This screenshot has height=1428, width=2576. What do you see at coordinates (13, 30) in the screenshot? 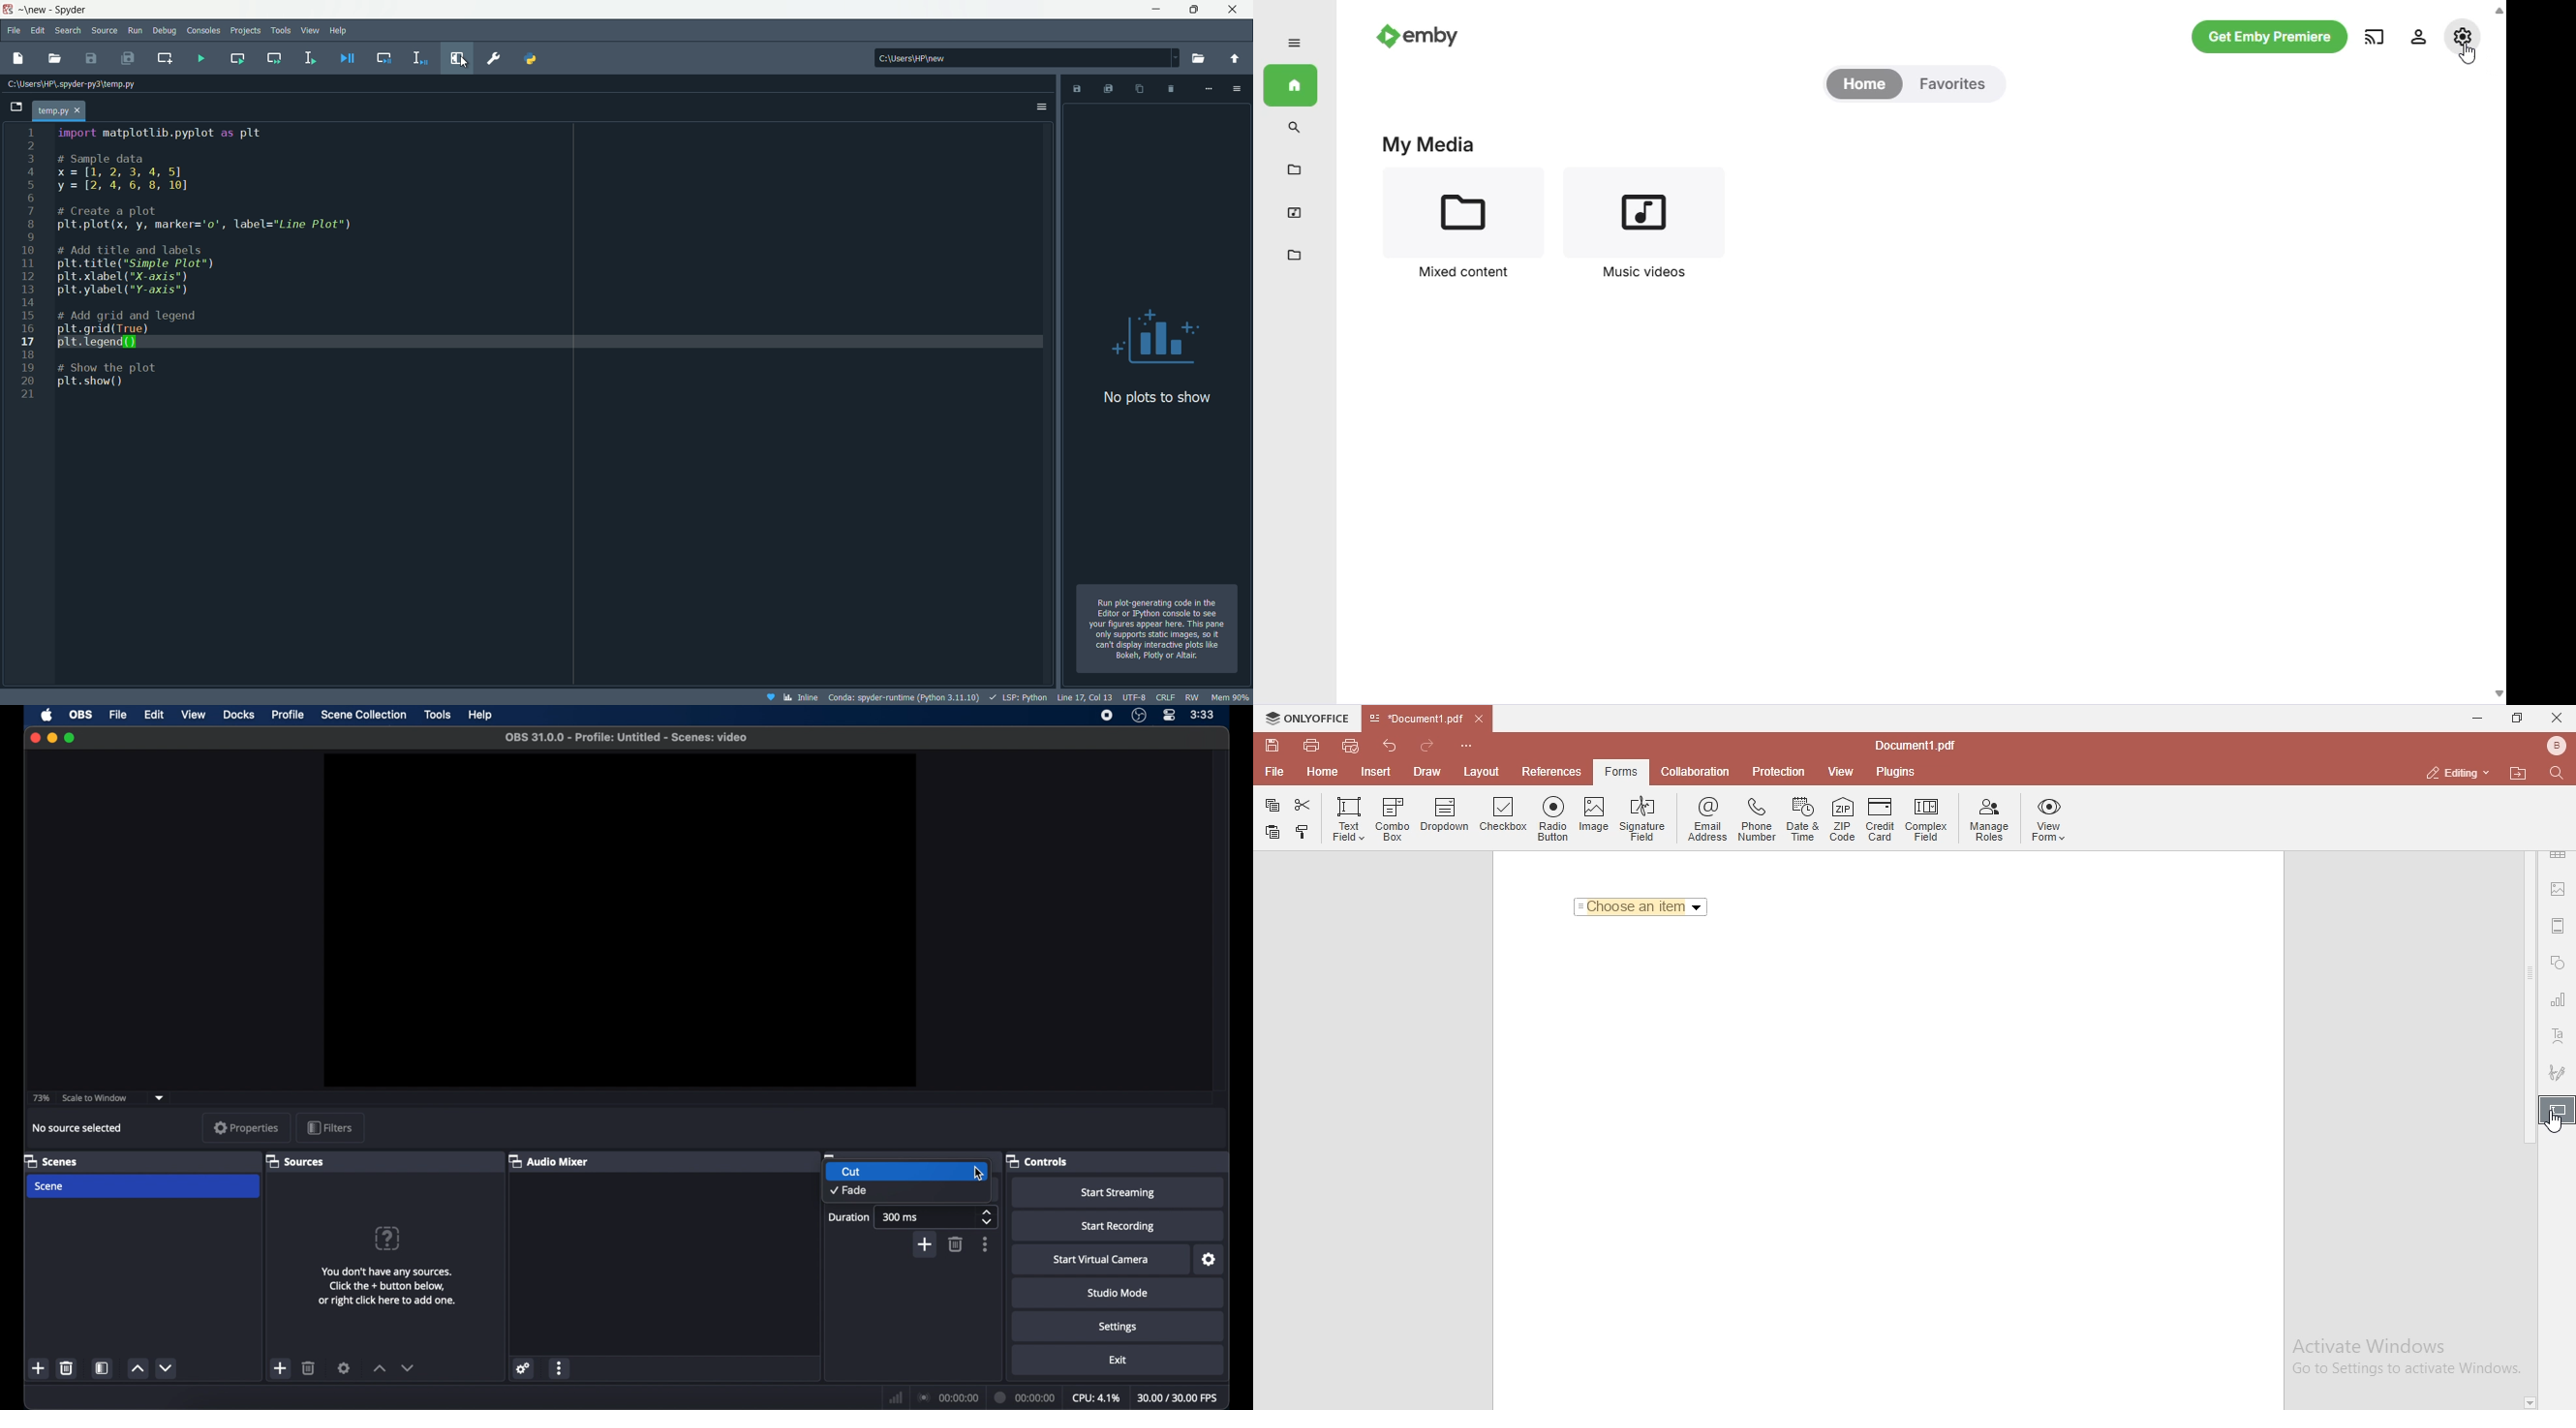
I see `file` at bounding box center [13, 30].